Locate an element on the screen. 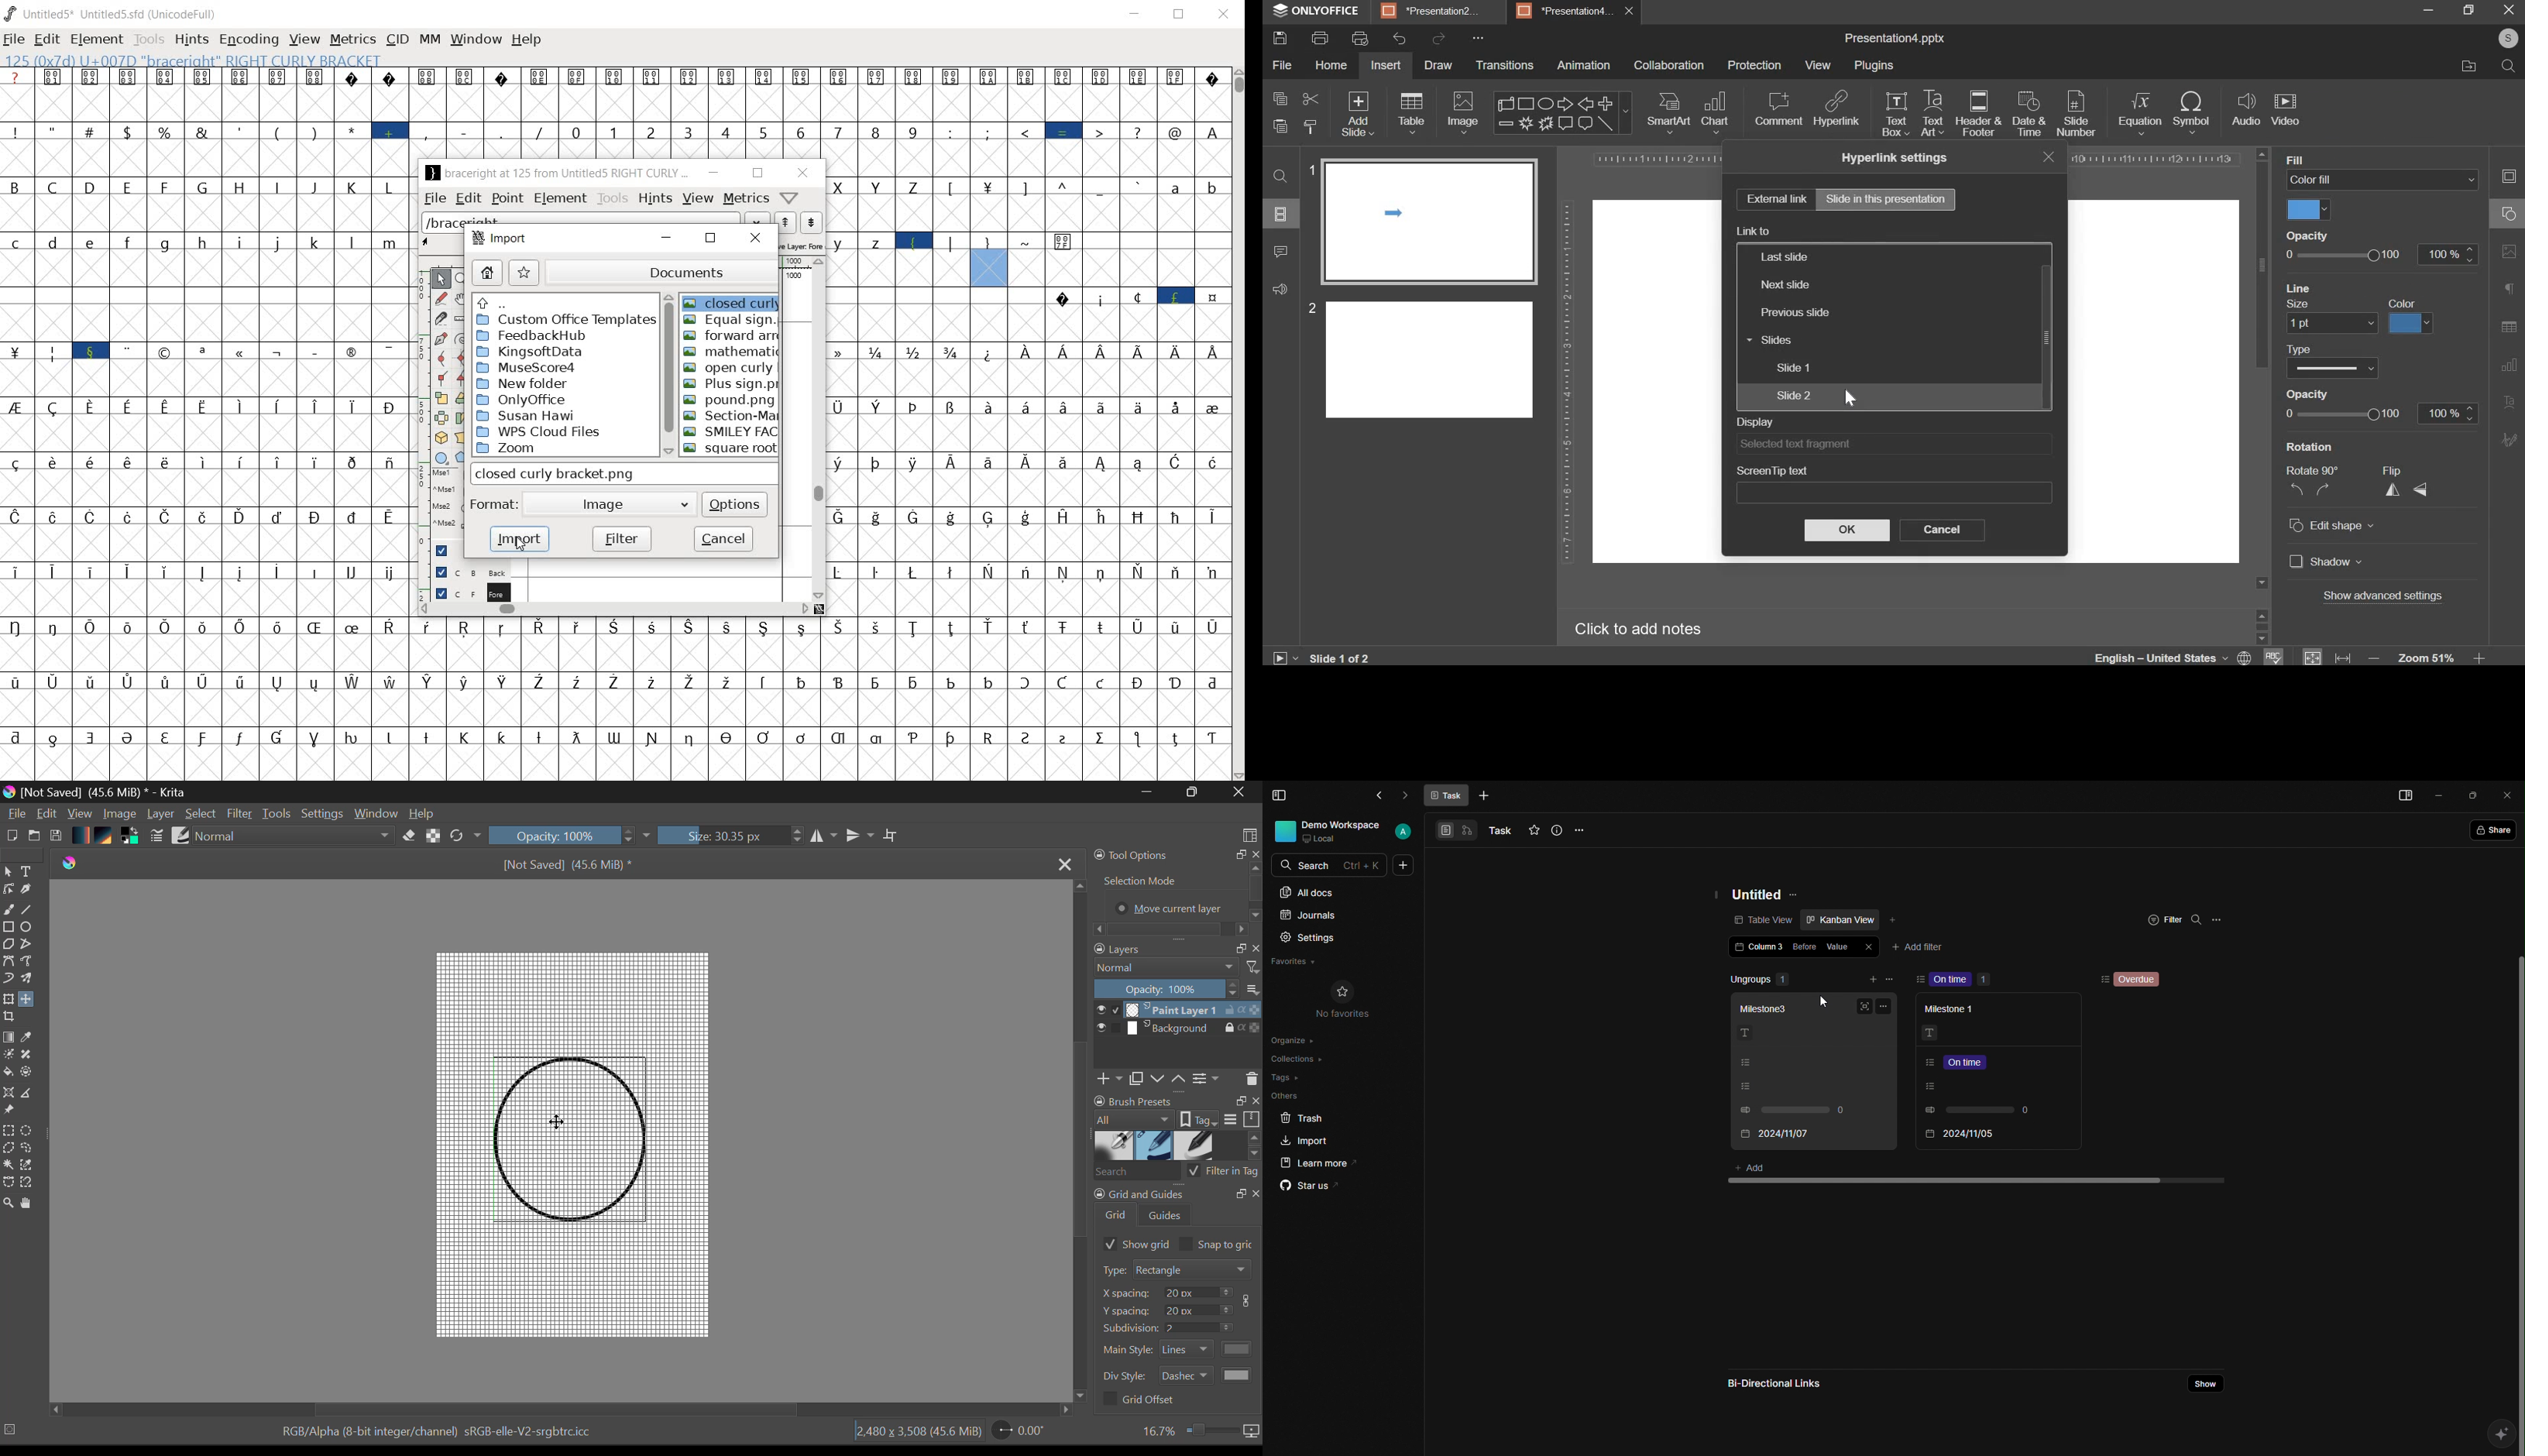 The height and width of the screenshot is (1456, 2548). FILE is located at coordinates (15, 40).